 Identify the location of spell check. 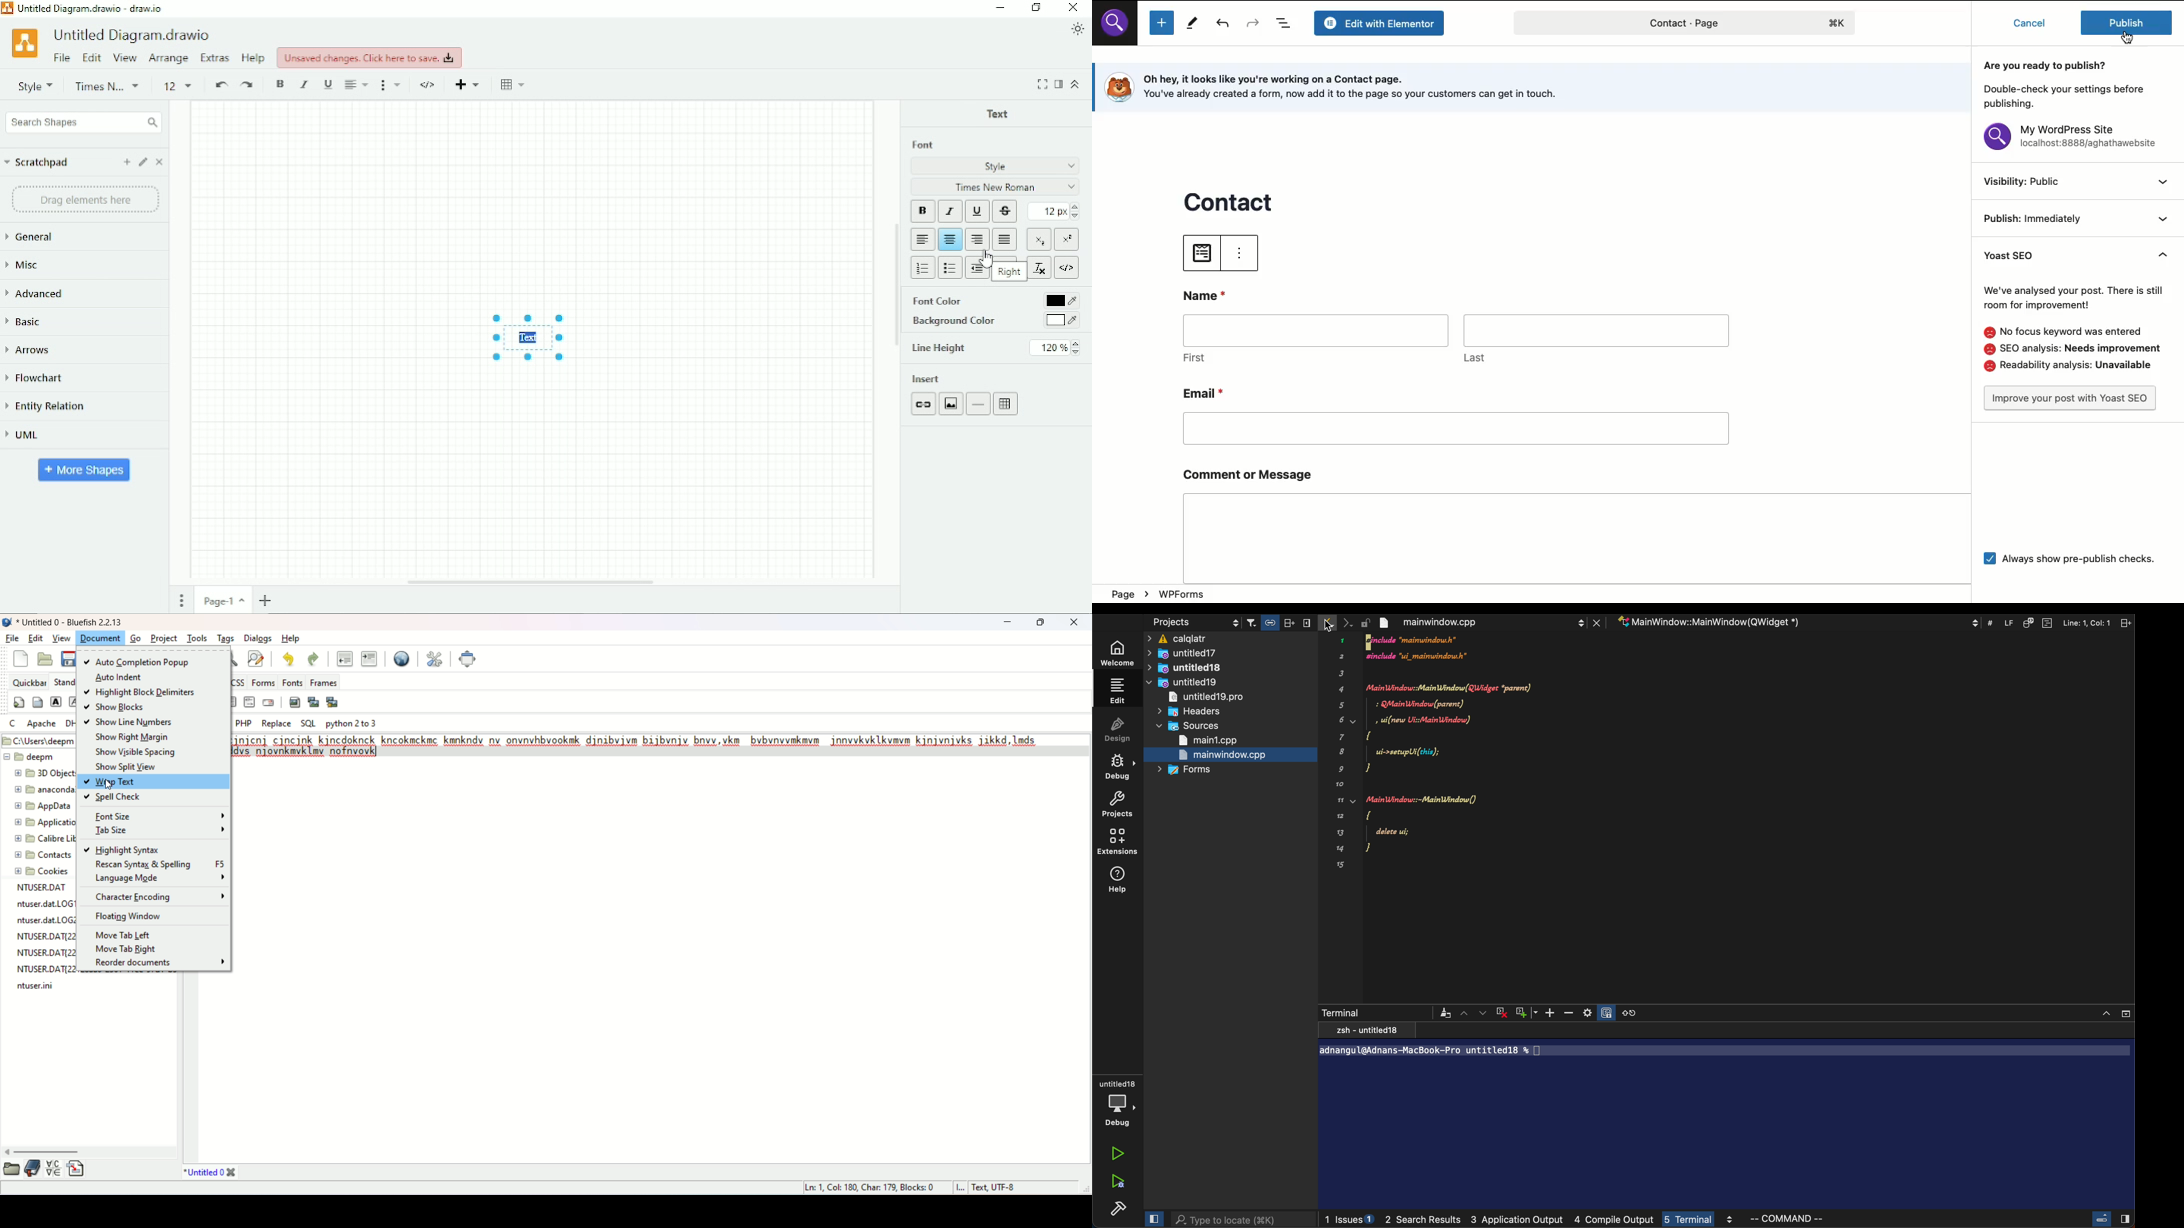
(113, 798).